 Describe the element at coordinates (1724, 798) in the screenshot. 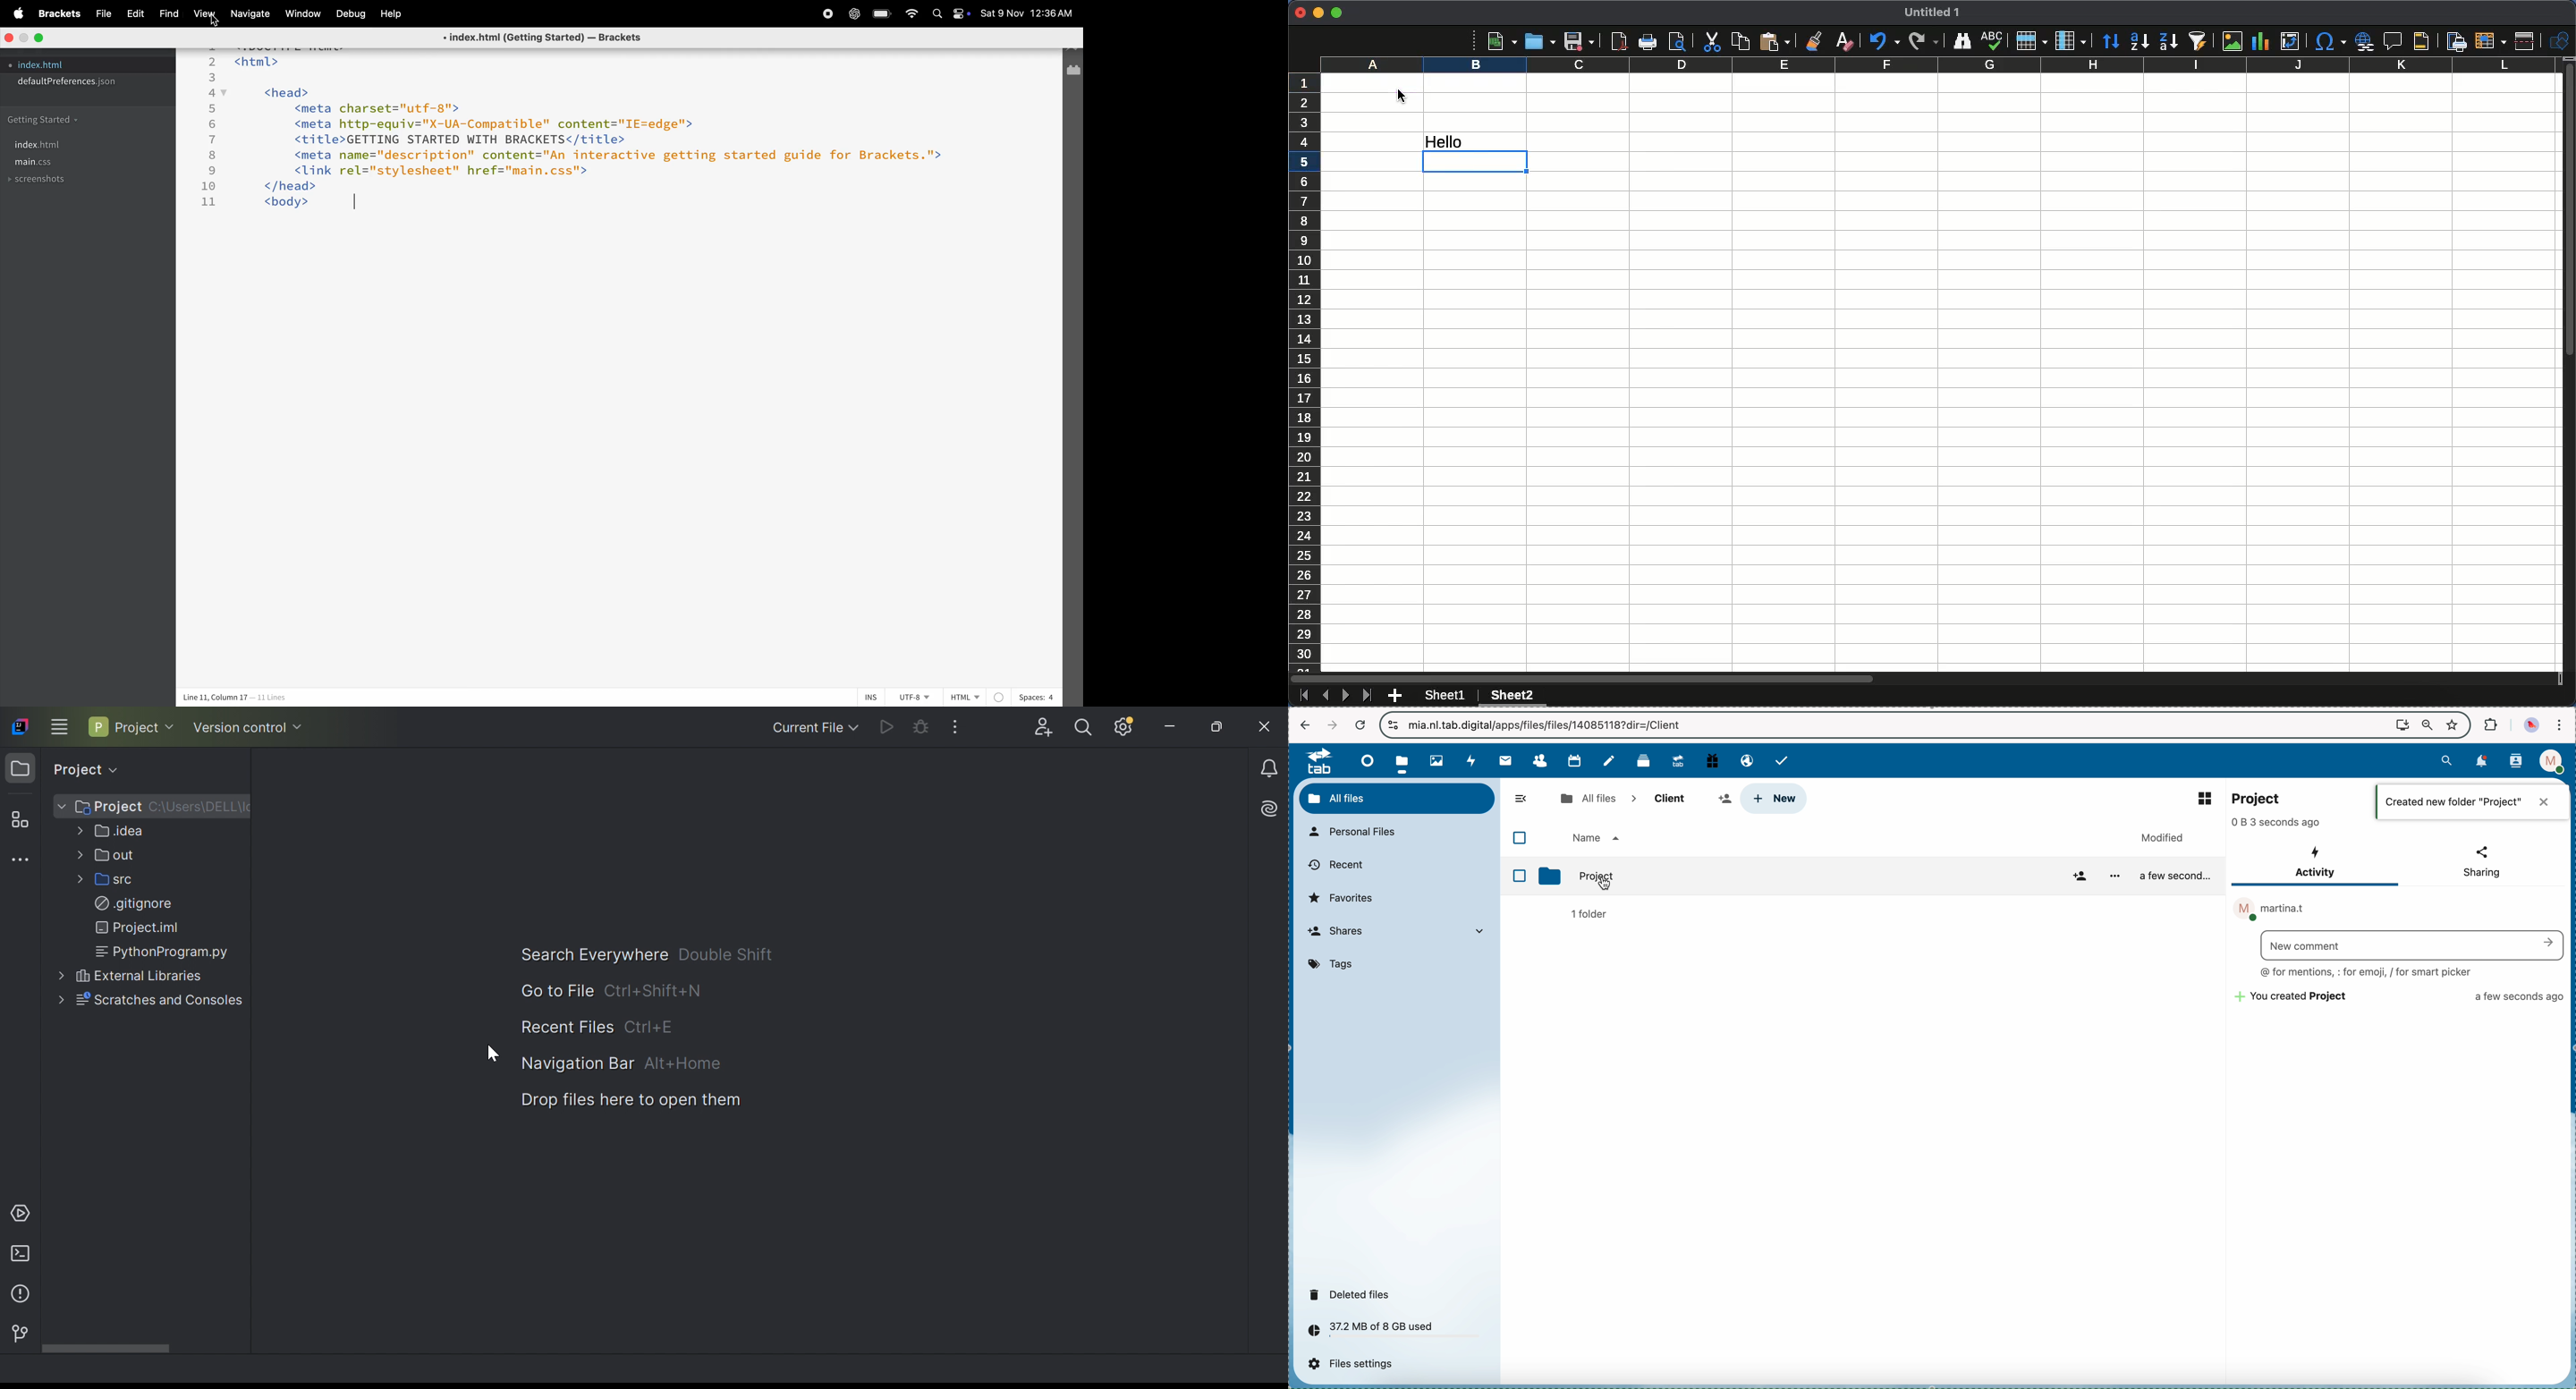

I see `share` at that location.